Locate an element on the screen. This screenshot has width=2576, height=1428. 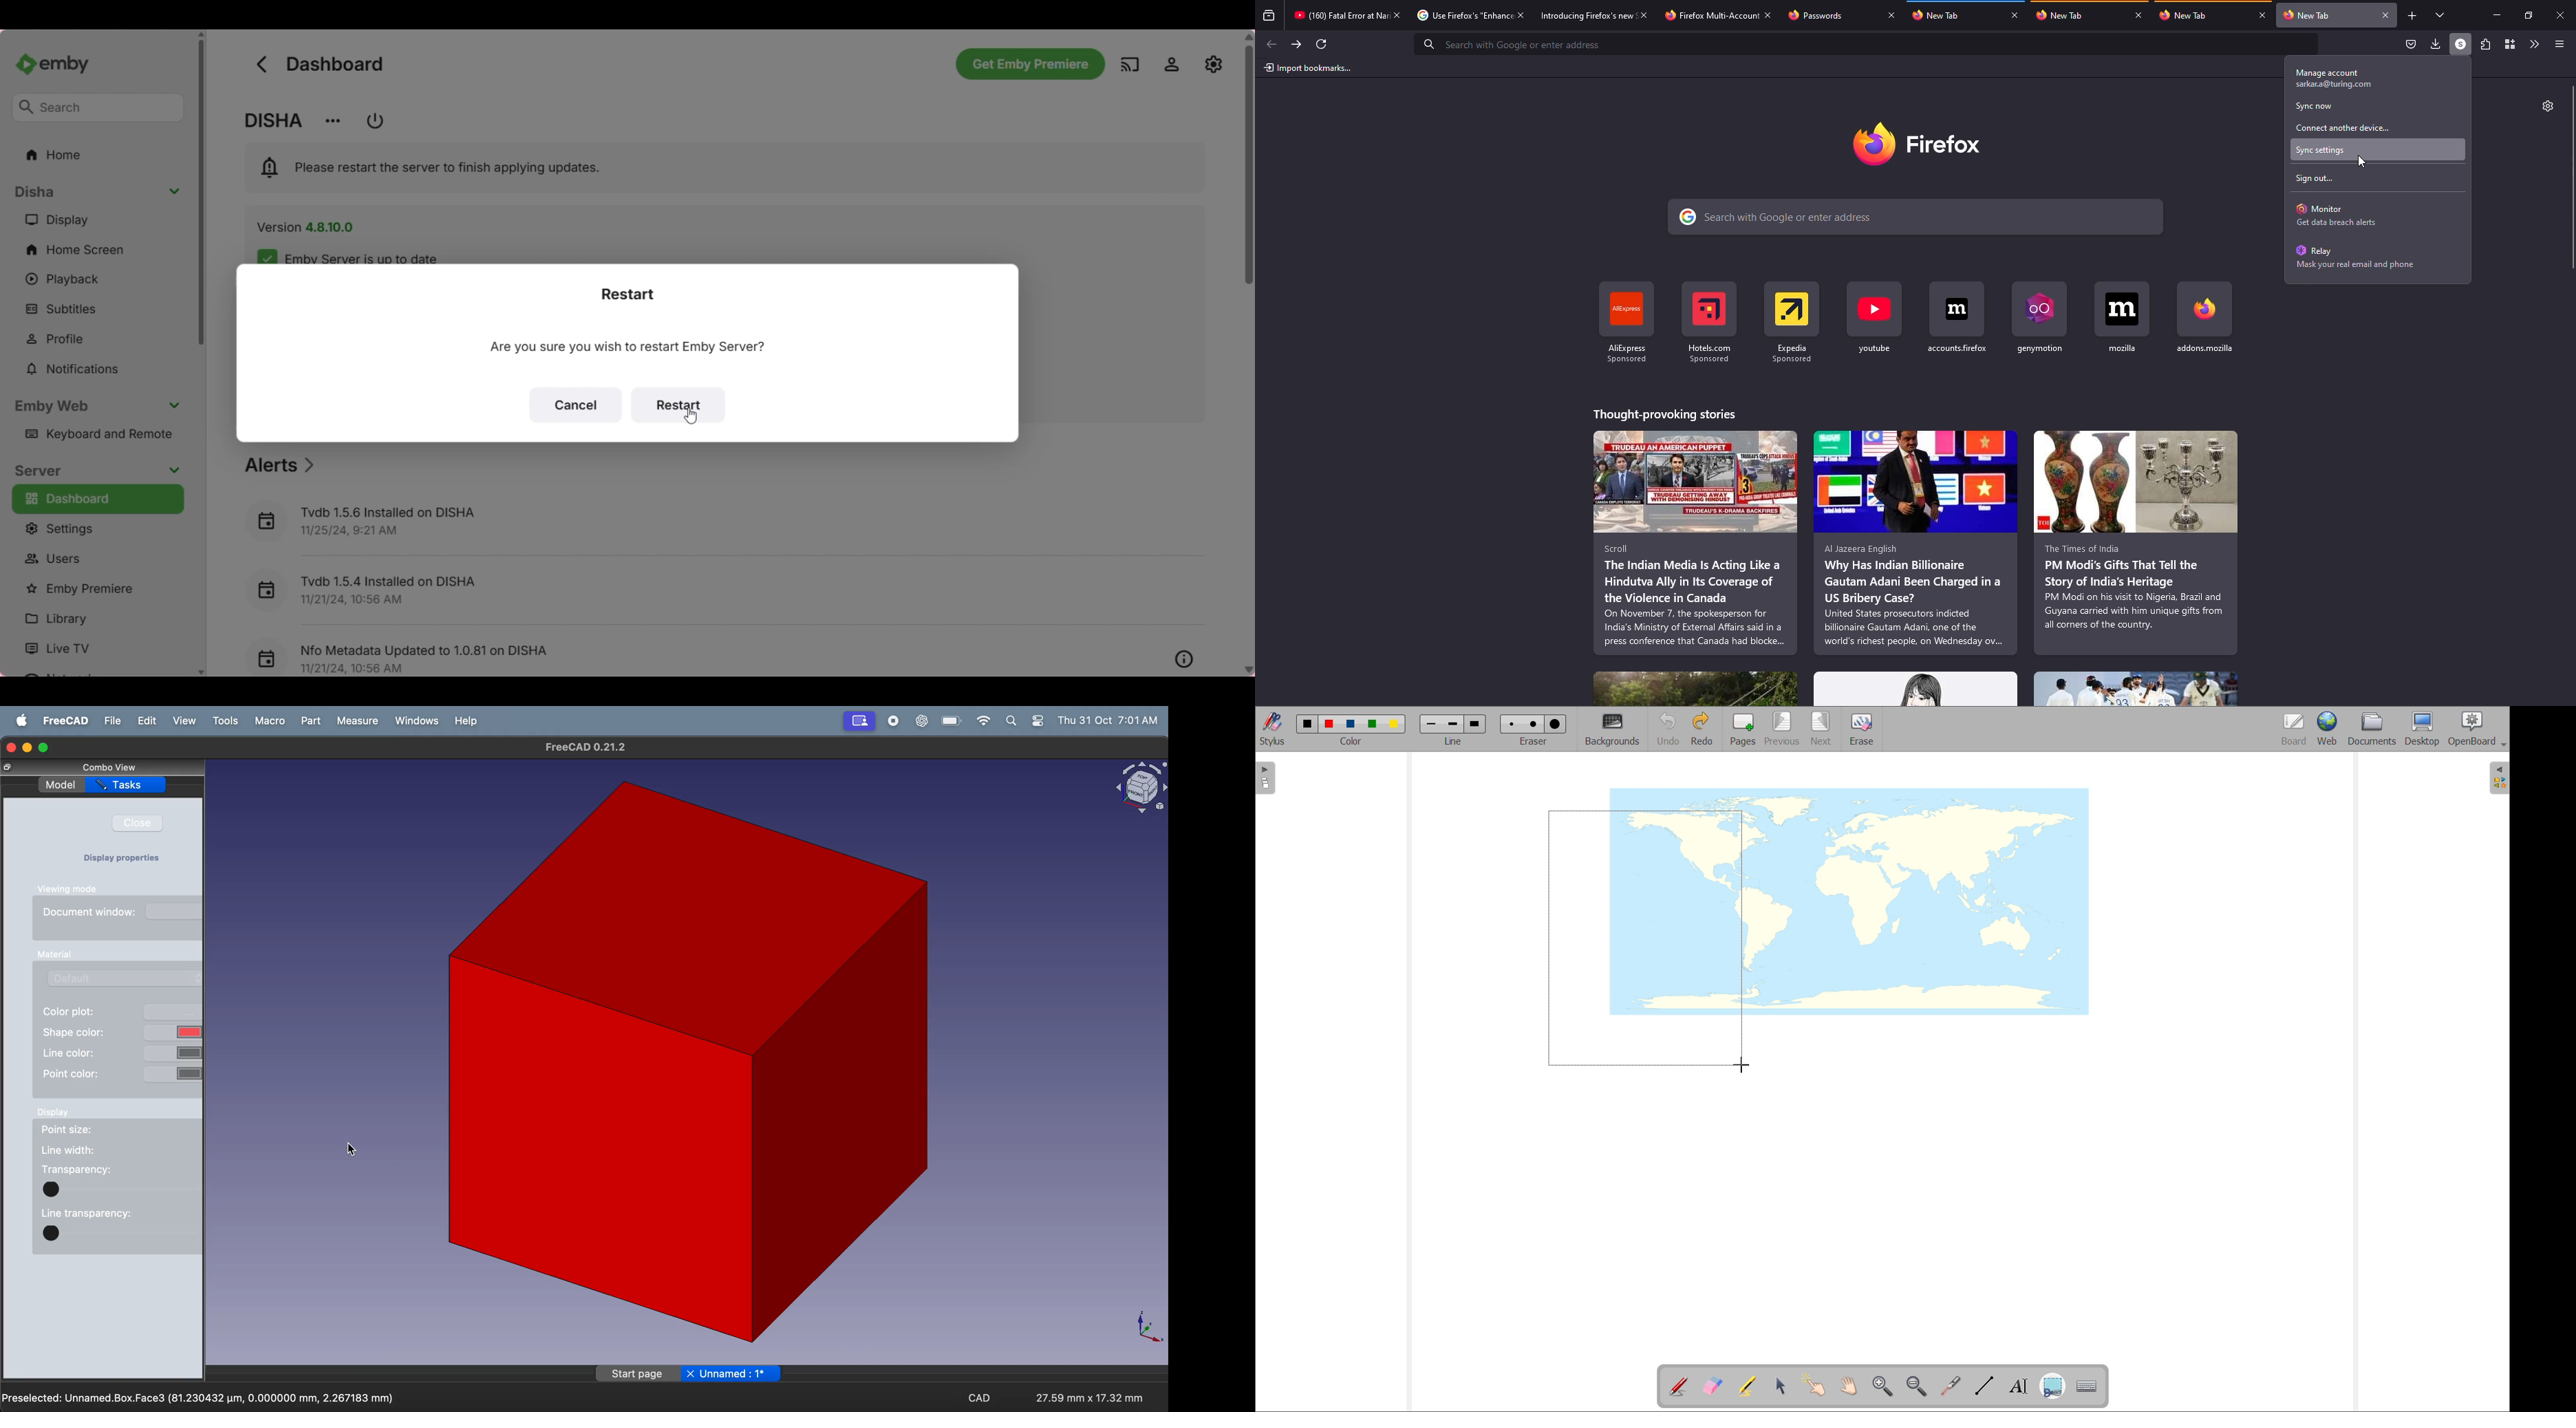
import is located at coordinates (1309, 68).